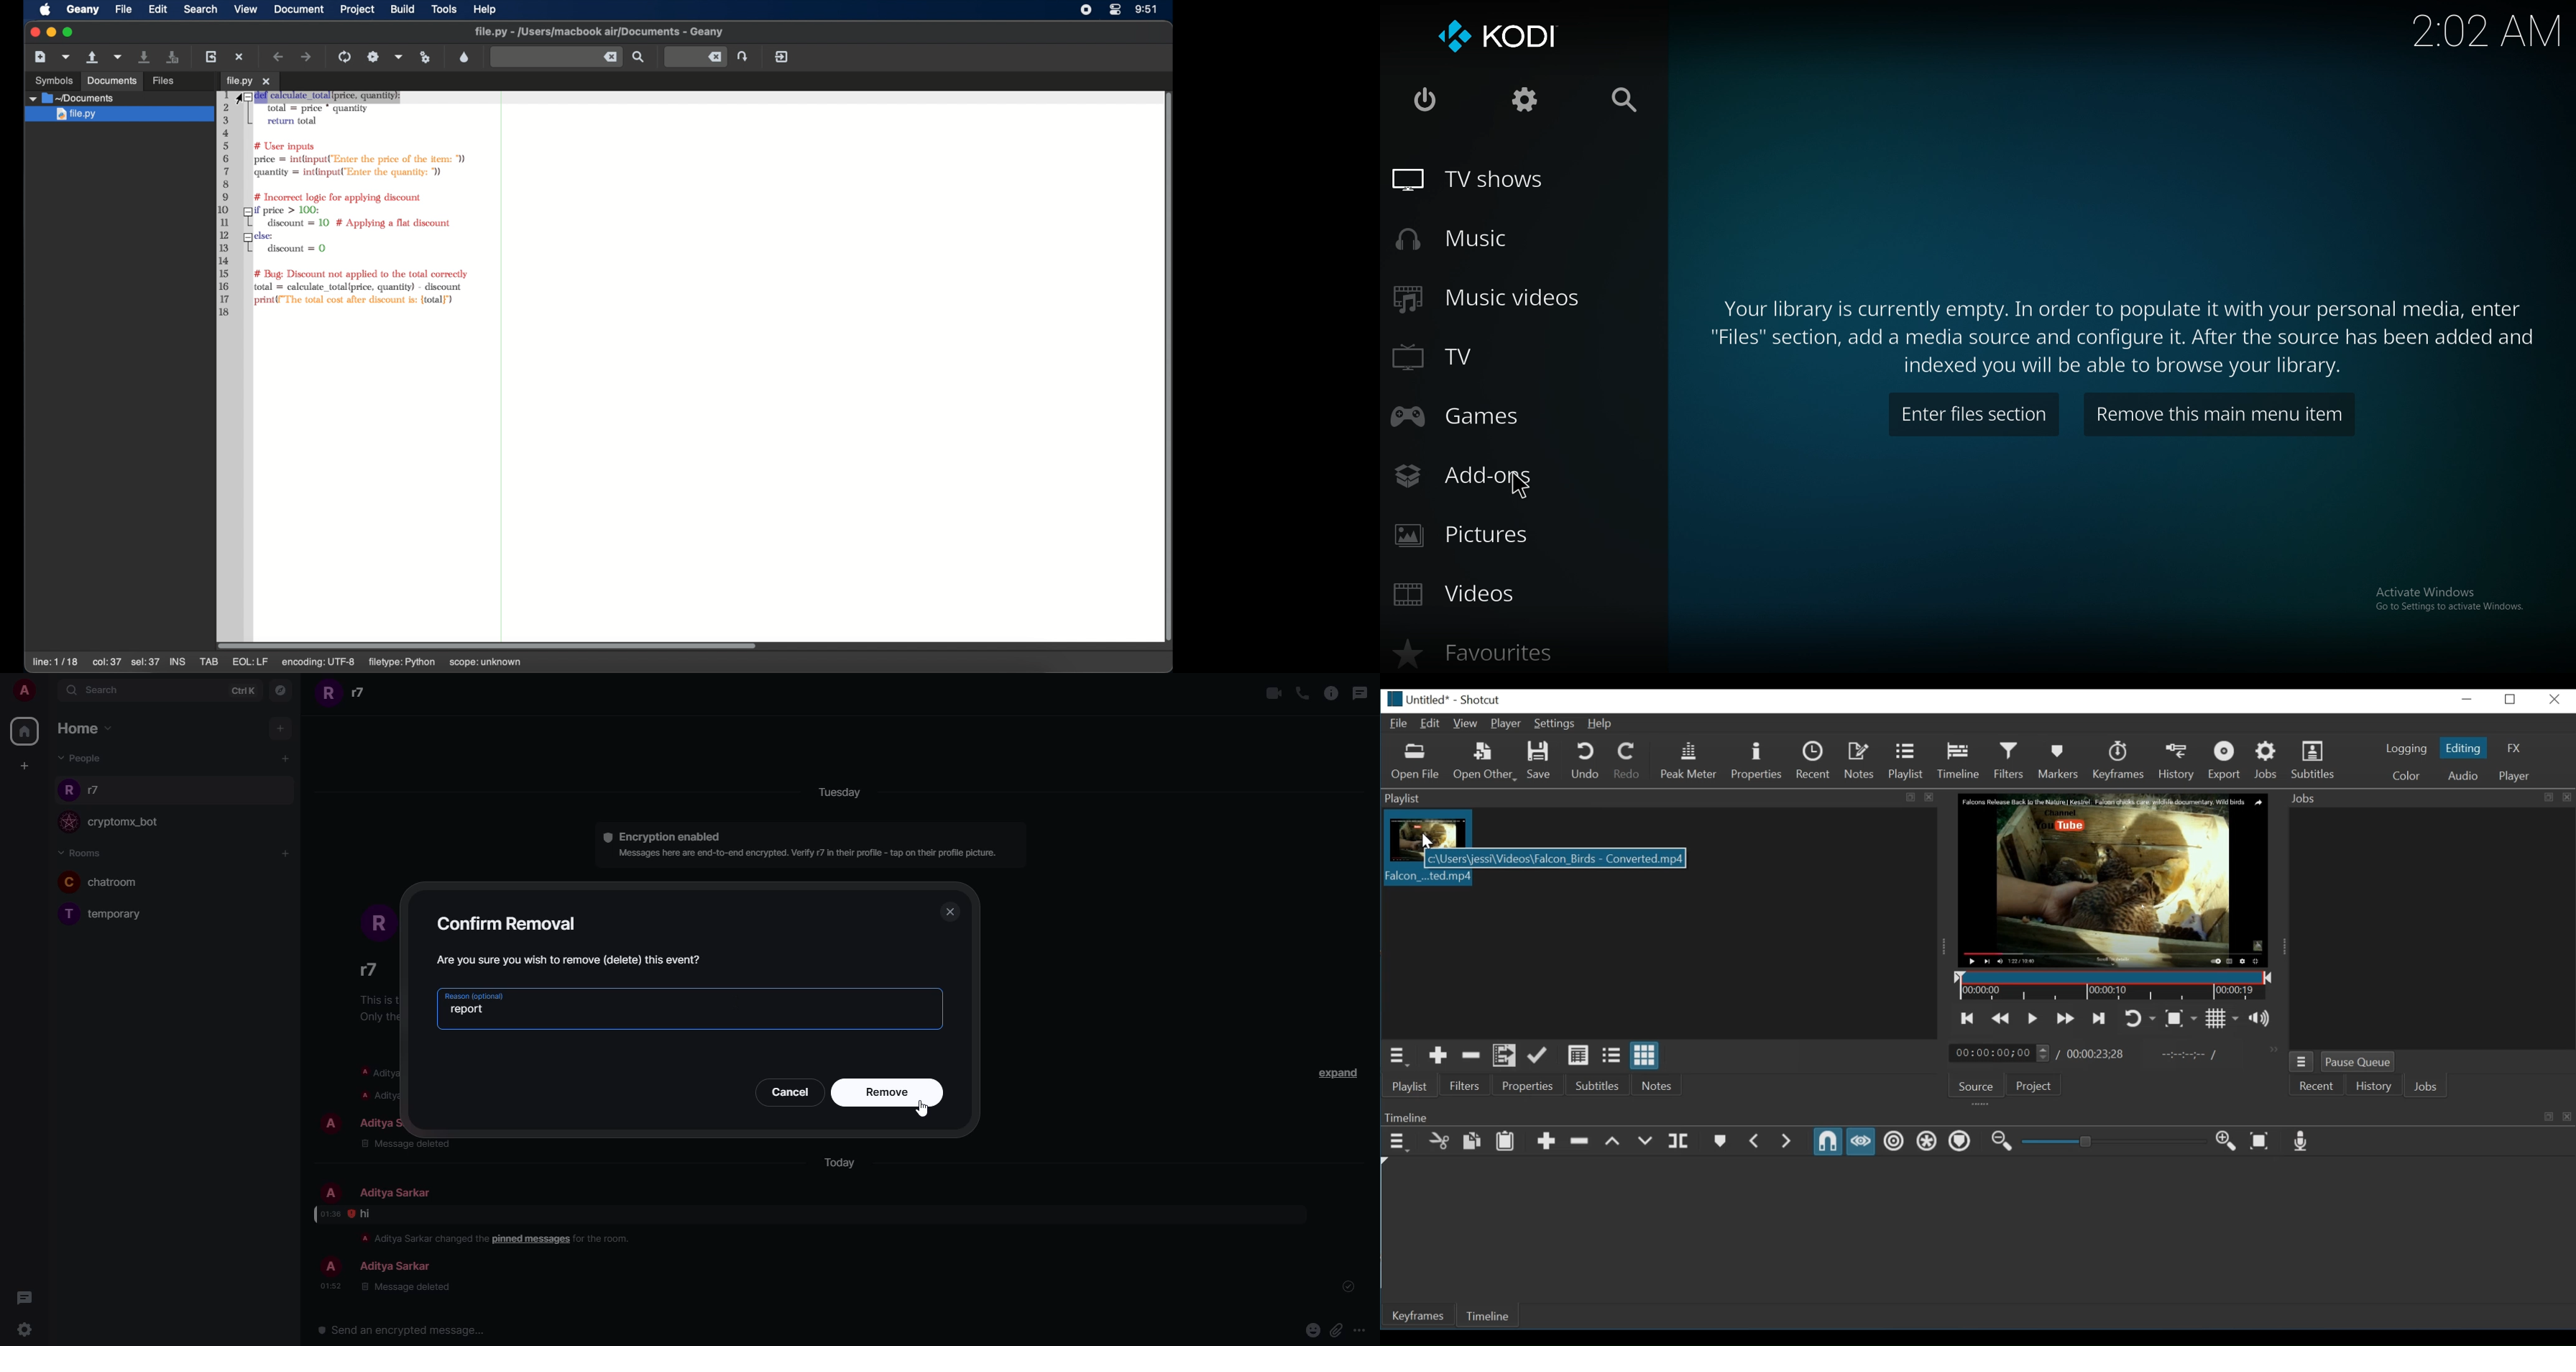  I want to click on Subtitles, so click(1602, 1084).